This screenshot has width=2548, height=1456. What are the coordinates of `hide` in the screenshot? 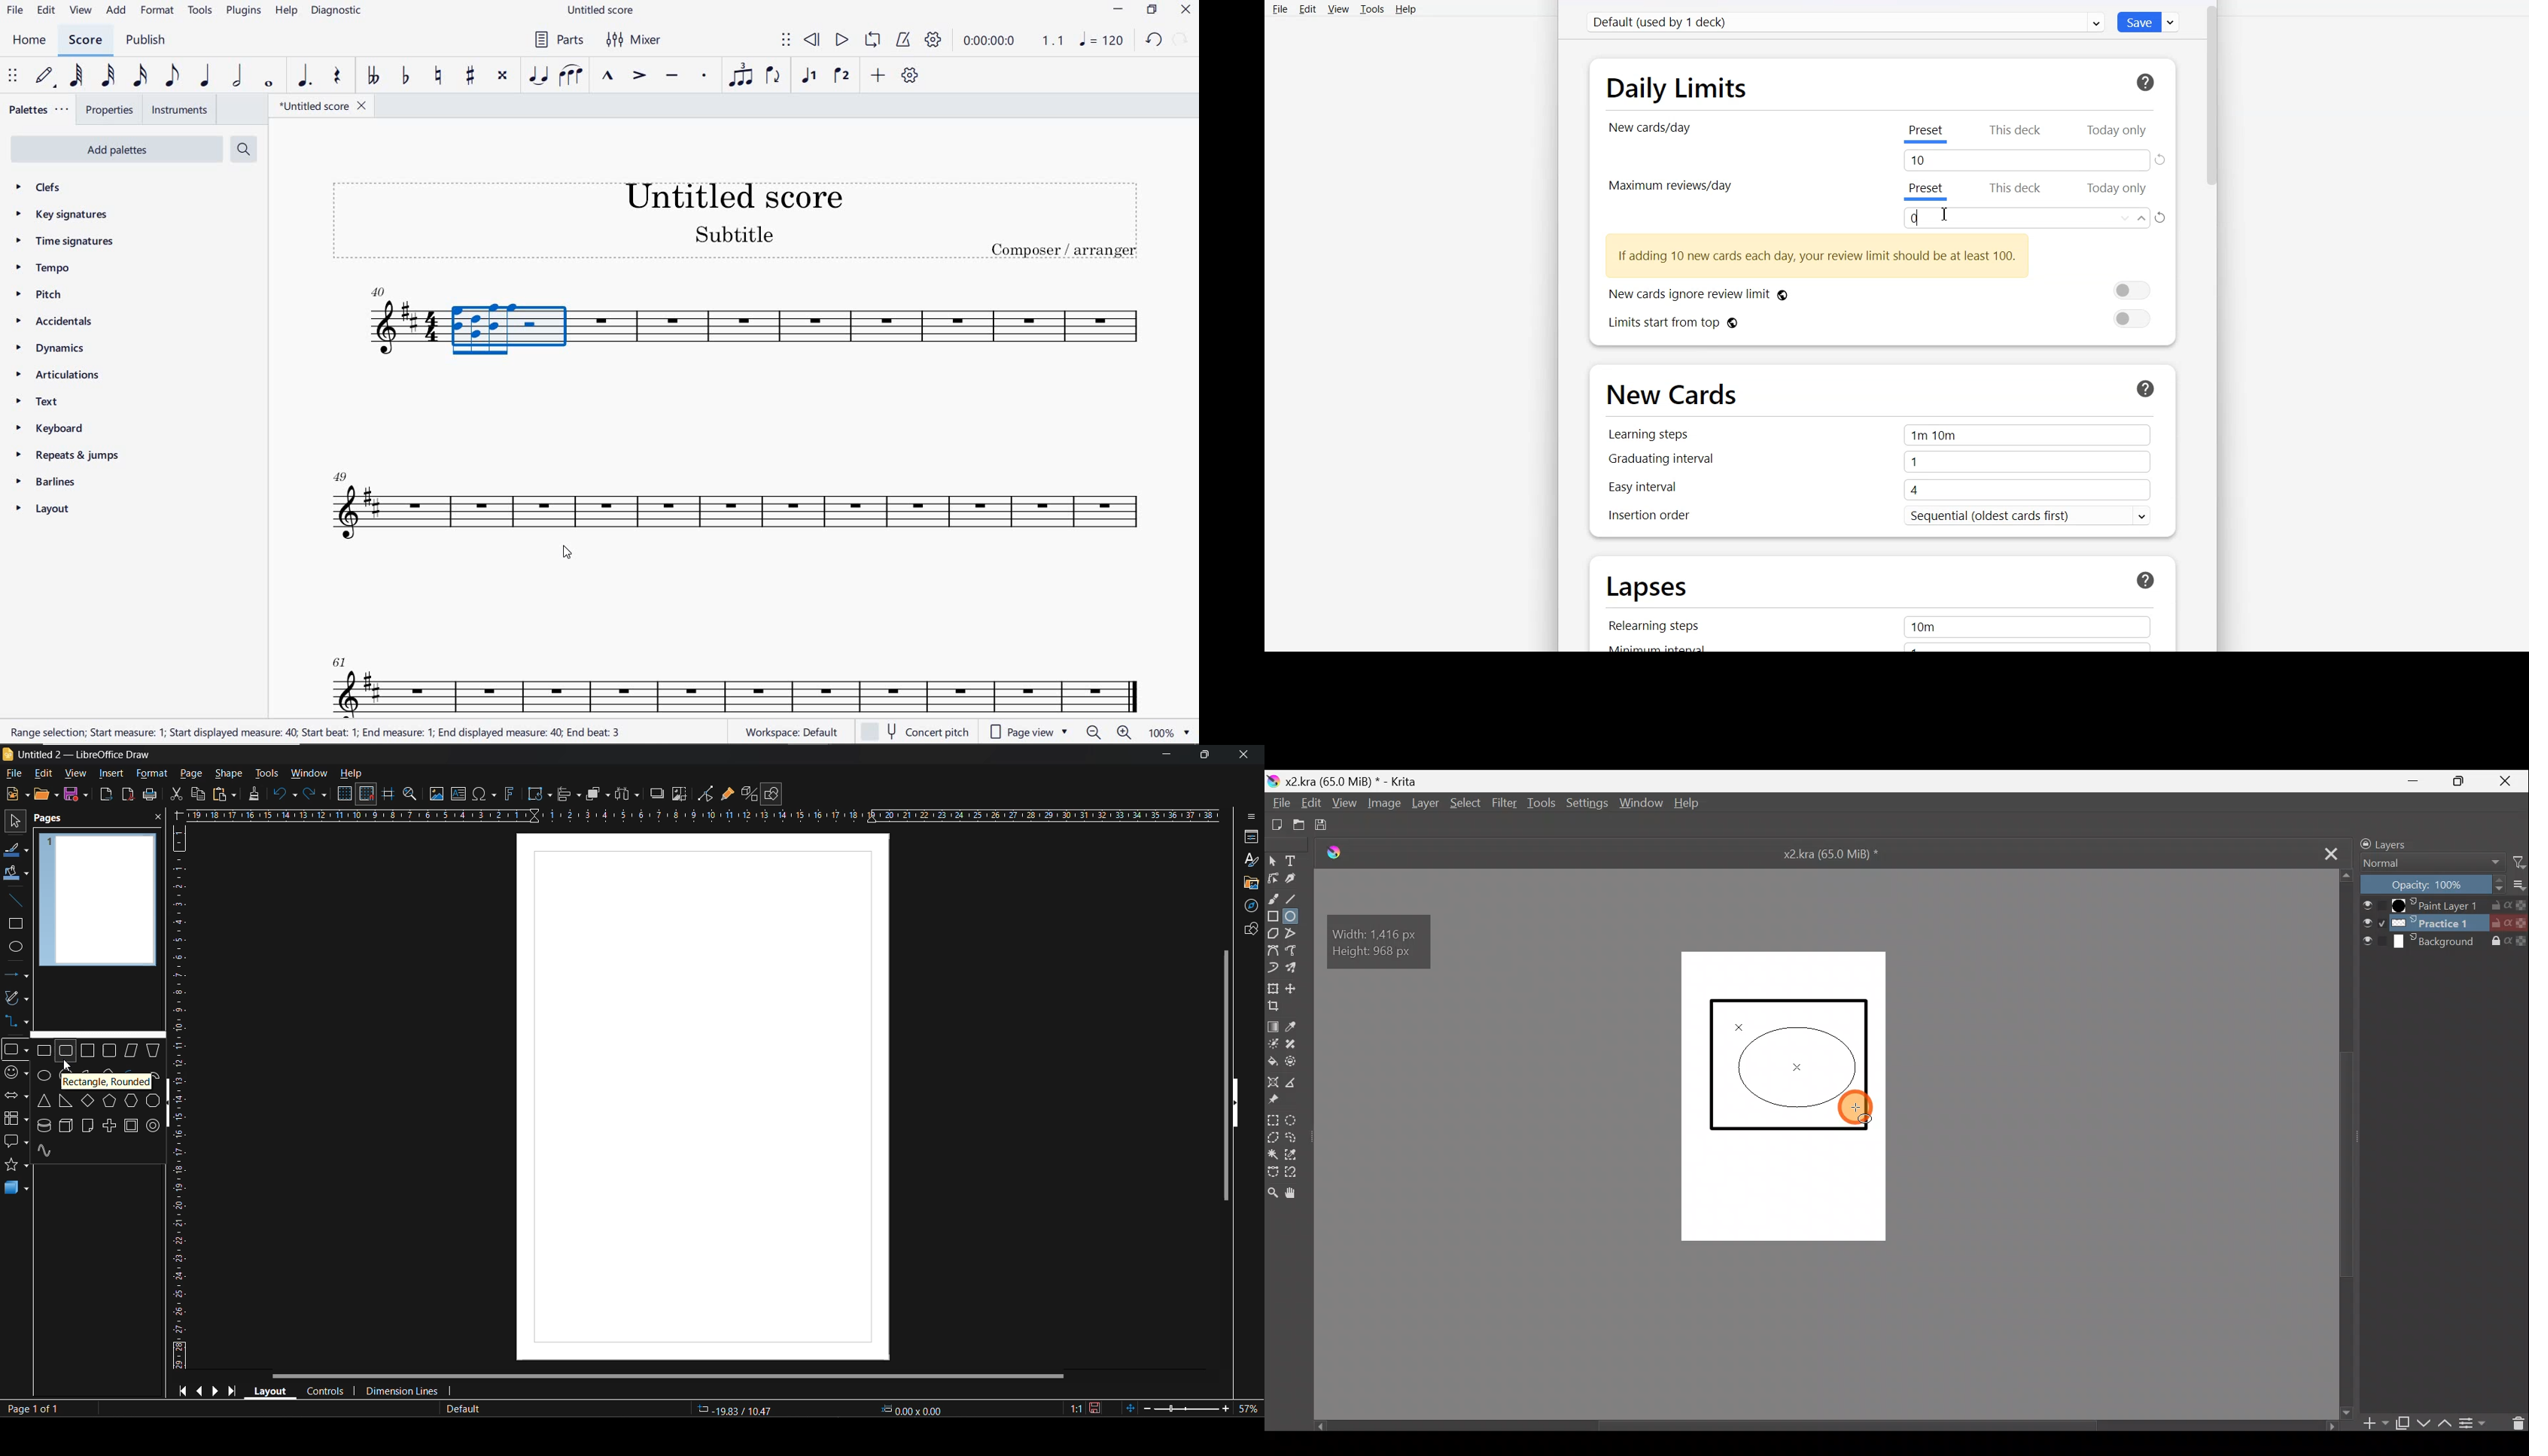 It's located at (1236, 1104).